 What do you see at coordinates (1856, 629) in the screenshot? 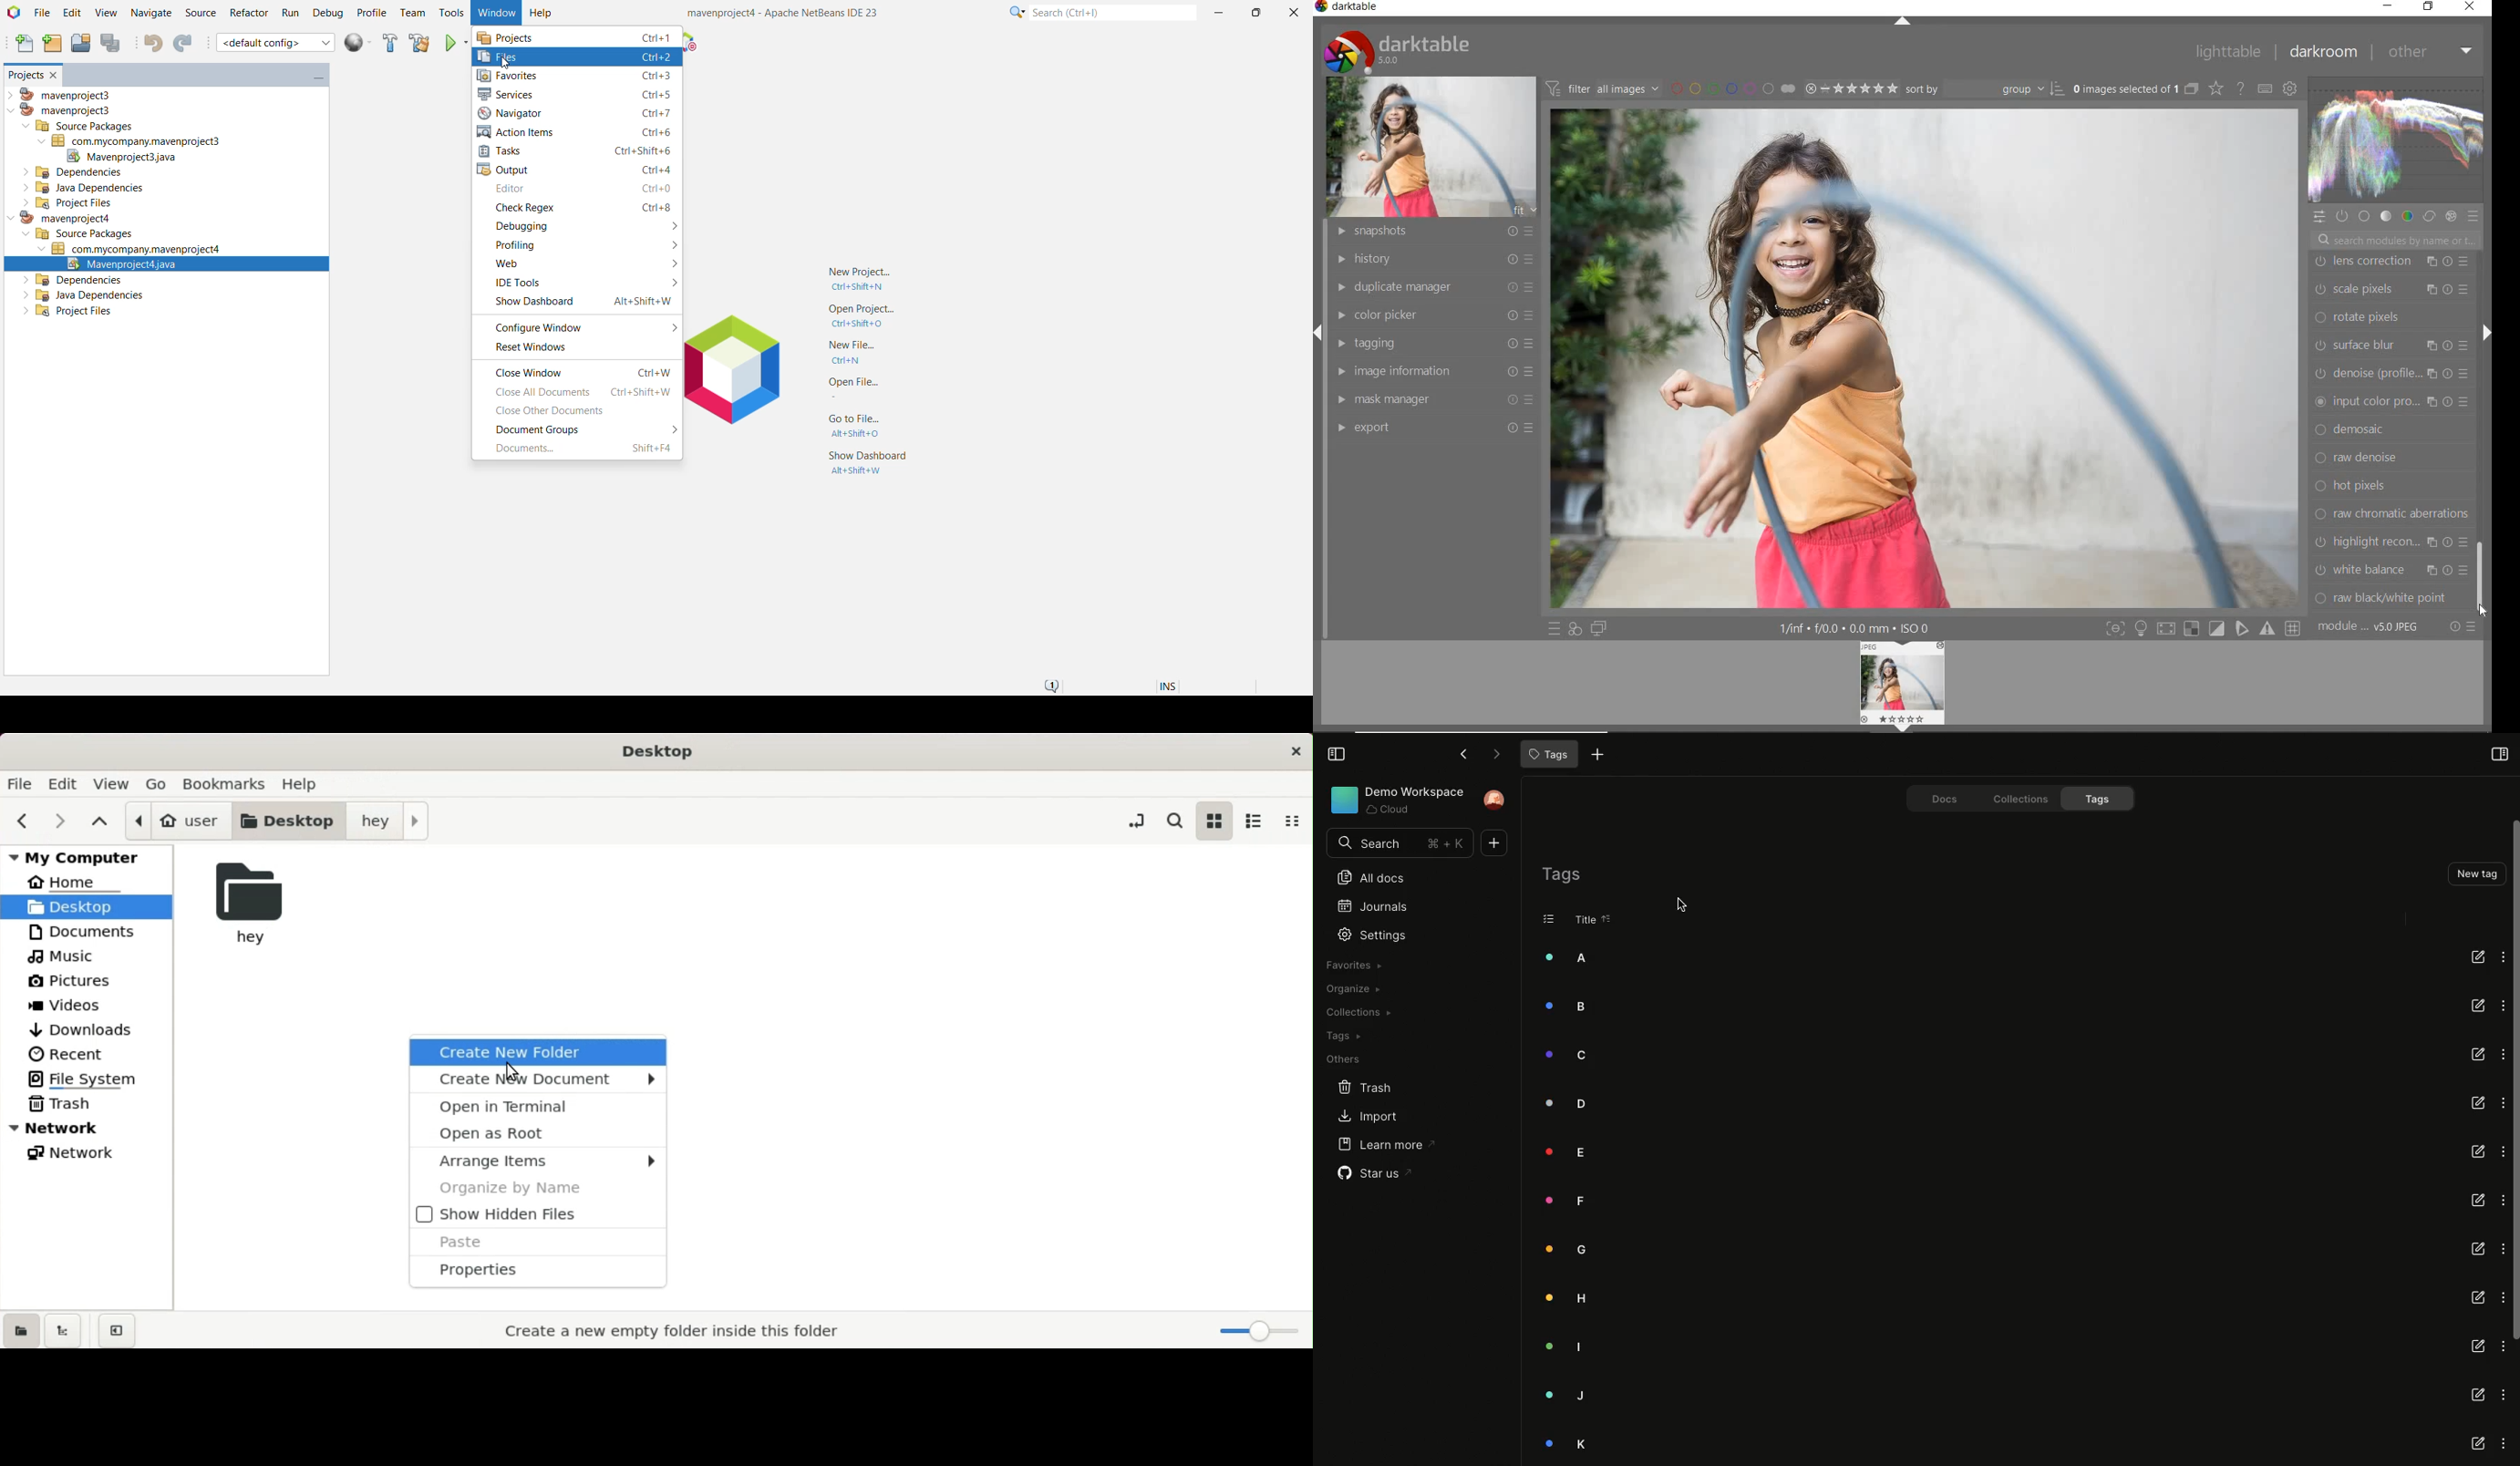
I see `other interface details` at bounding box center [1856, 629].